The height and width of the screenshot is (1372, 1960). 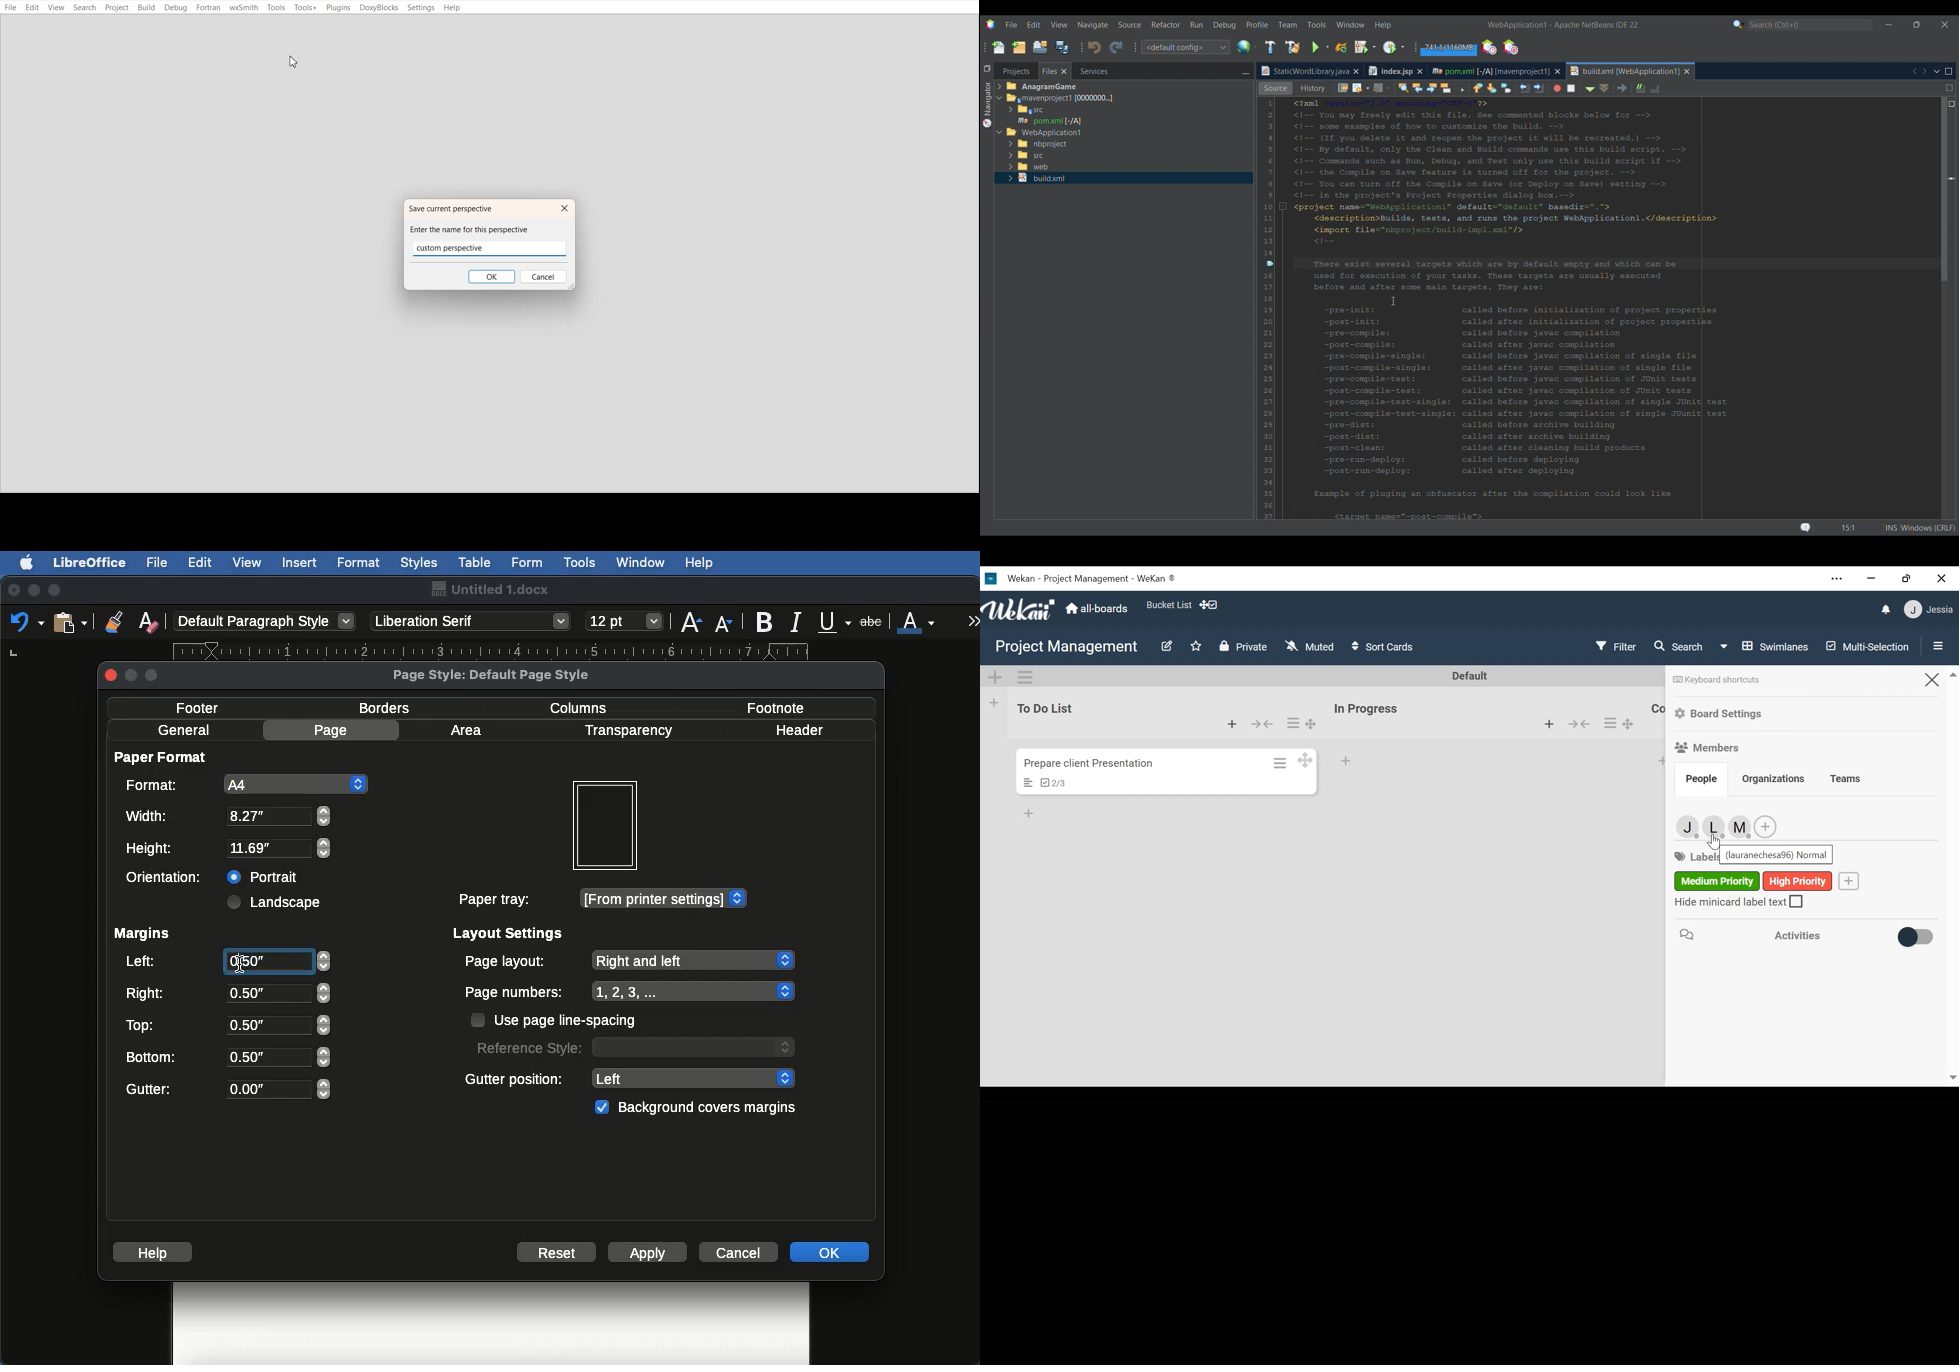 What do you see at coordinates (11, 8) in the screenshot?
I see `File` at bounding box center [11, 8].